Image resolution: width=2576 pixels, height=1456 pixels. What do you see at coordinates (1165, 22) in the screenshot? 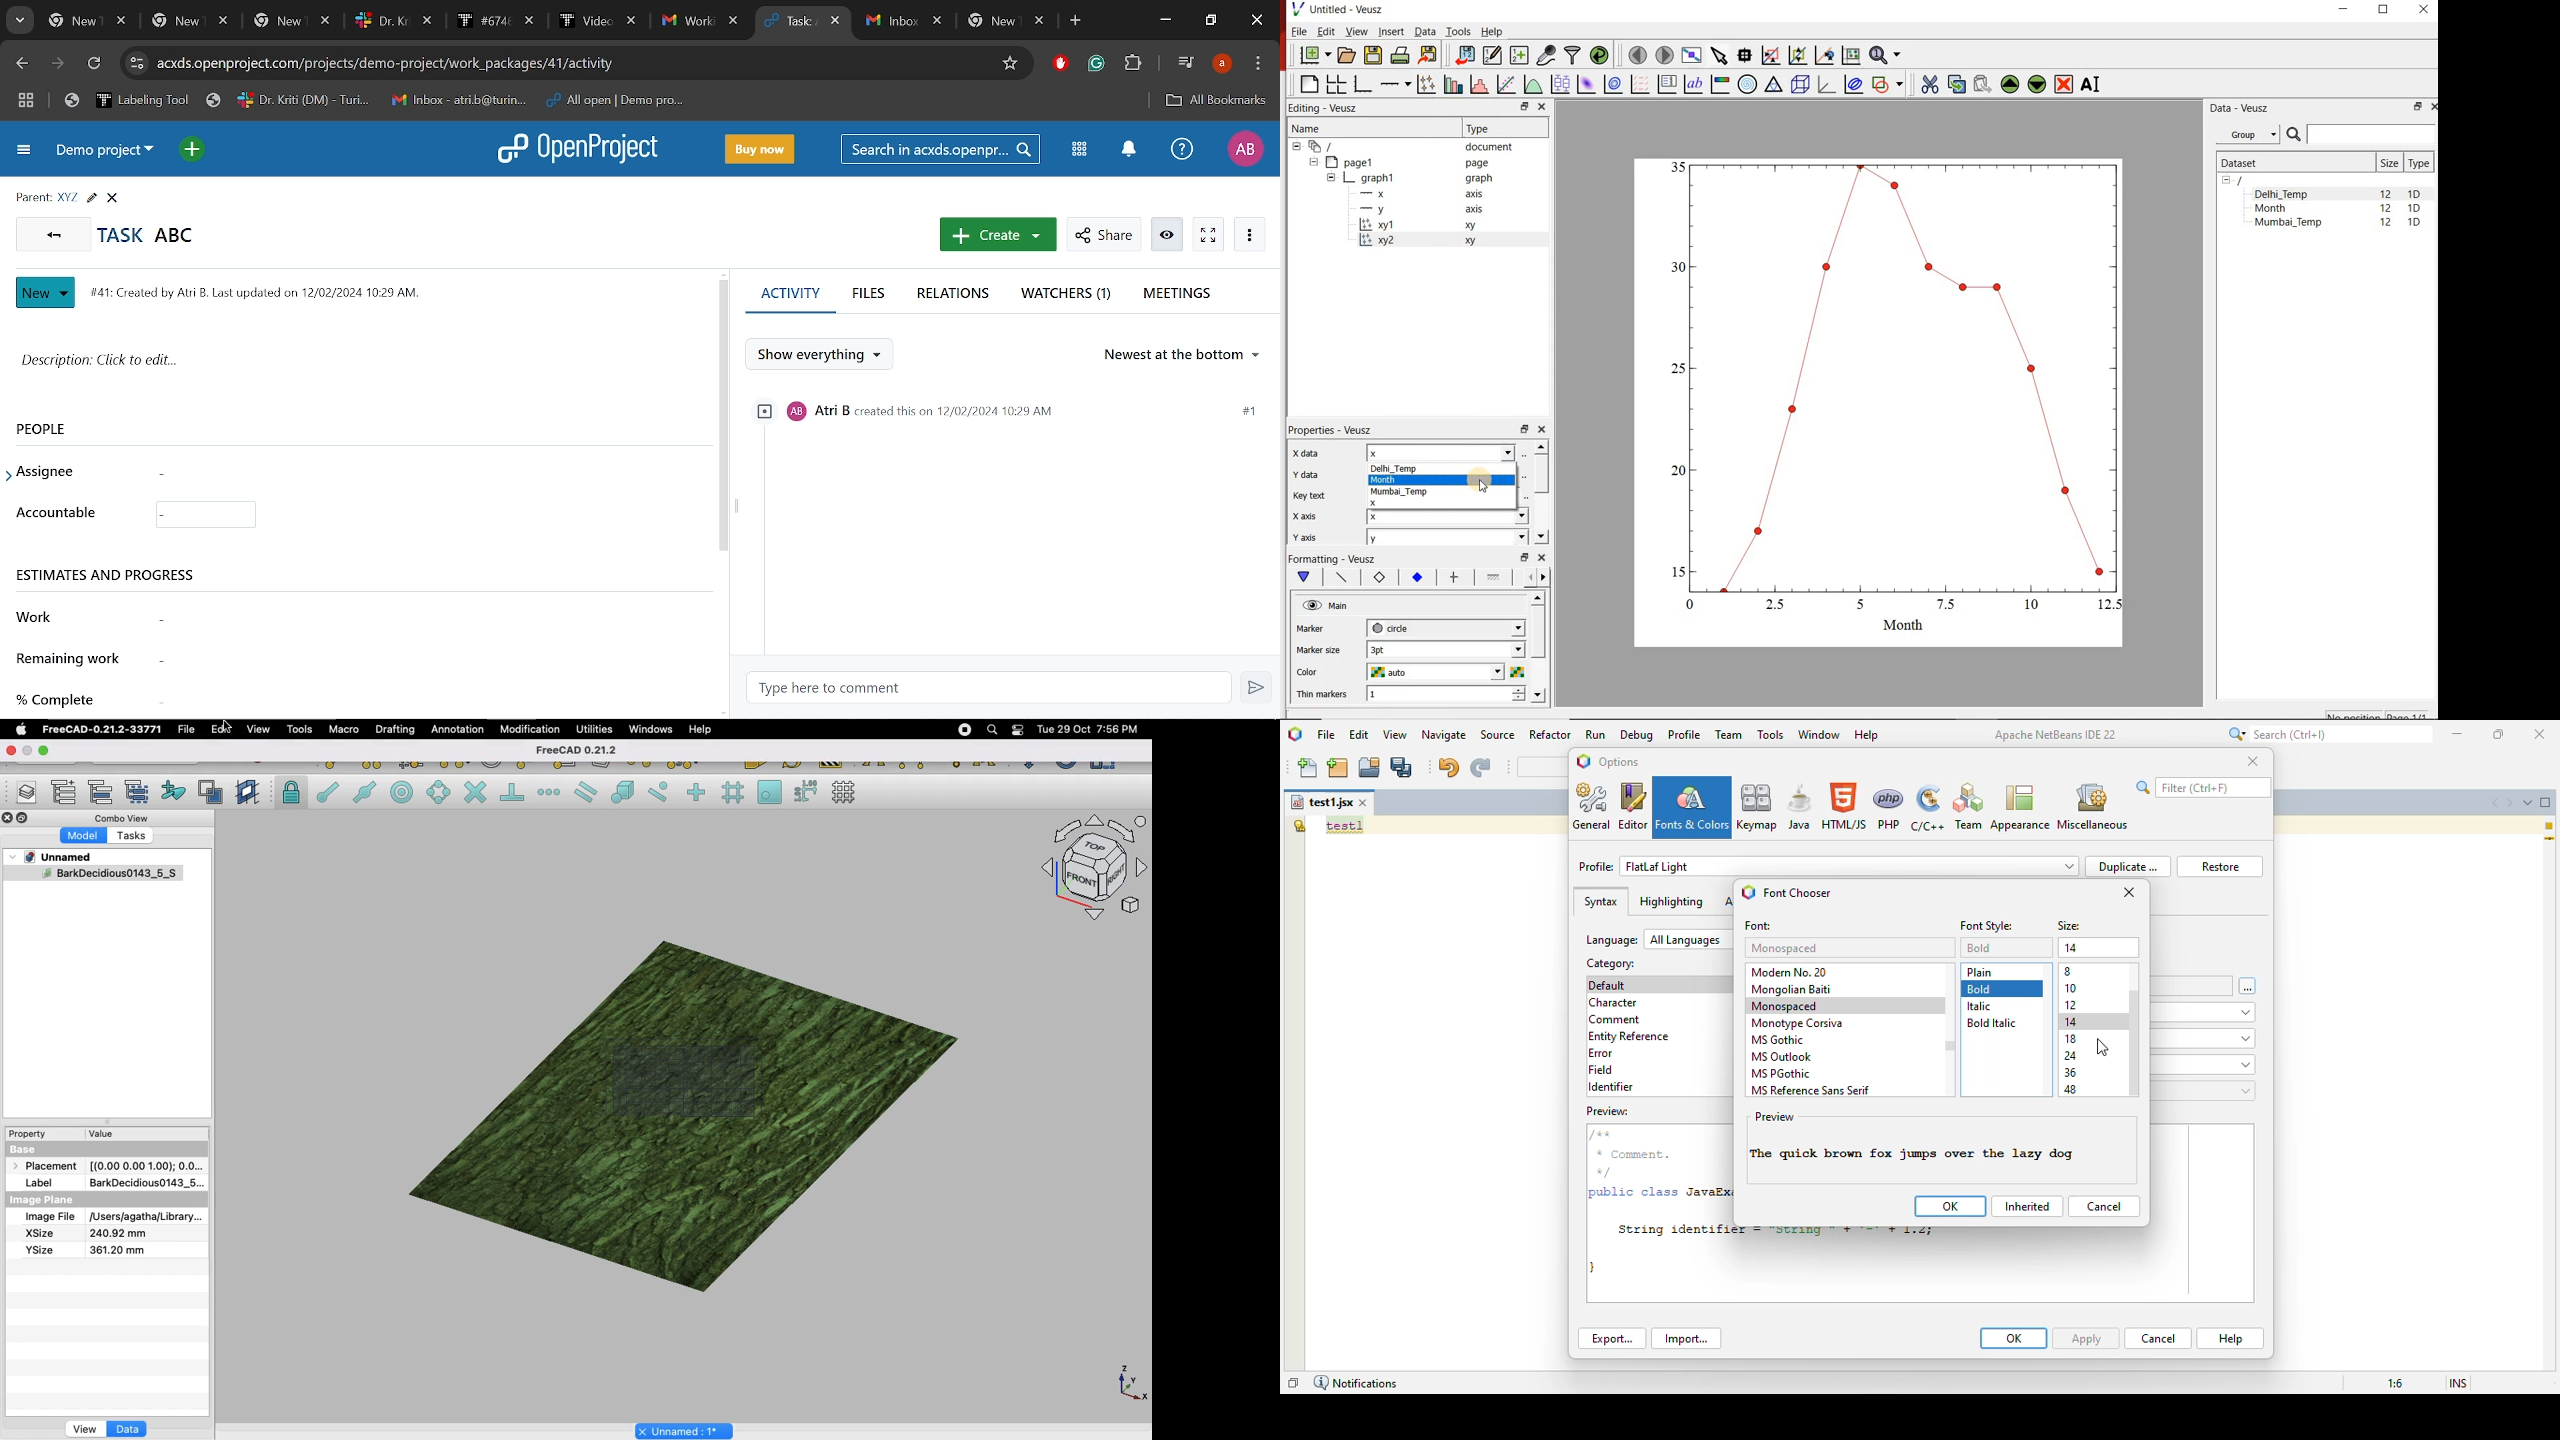
I see `Minimize` at bounding box center [1165, 22].